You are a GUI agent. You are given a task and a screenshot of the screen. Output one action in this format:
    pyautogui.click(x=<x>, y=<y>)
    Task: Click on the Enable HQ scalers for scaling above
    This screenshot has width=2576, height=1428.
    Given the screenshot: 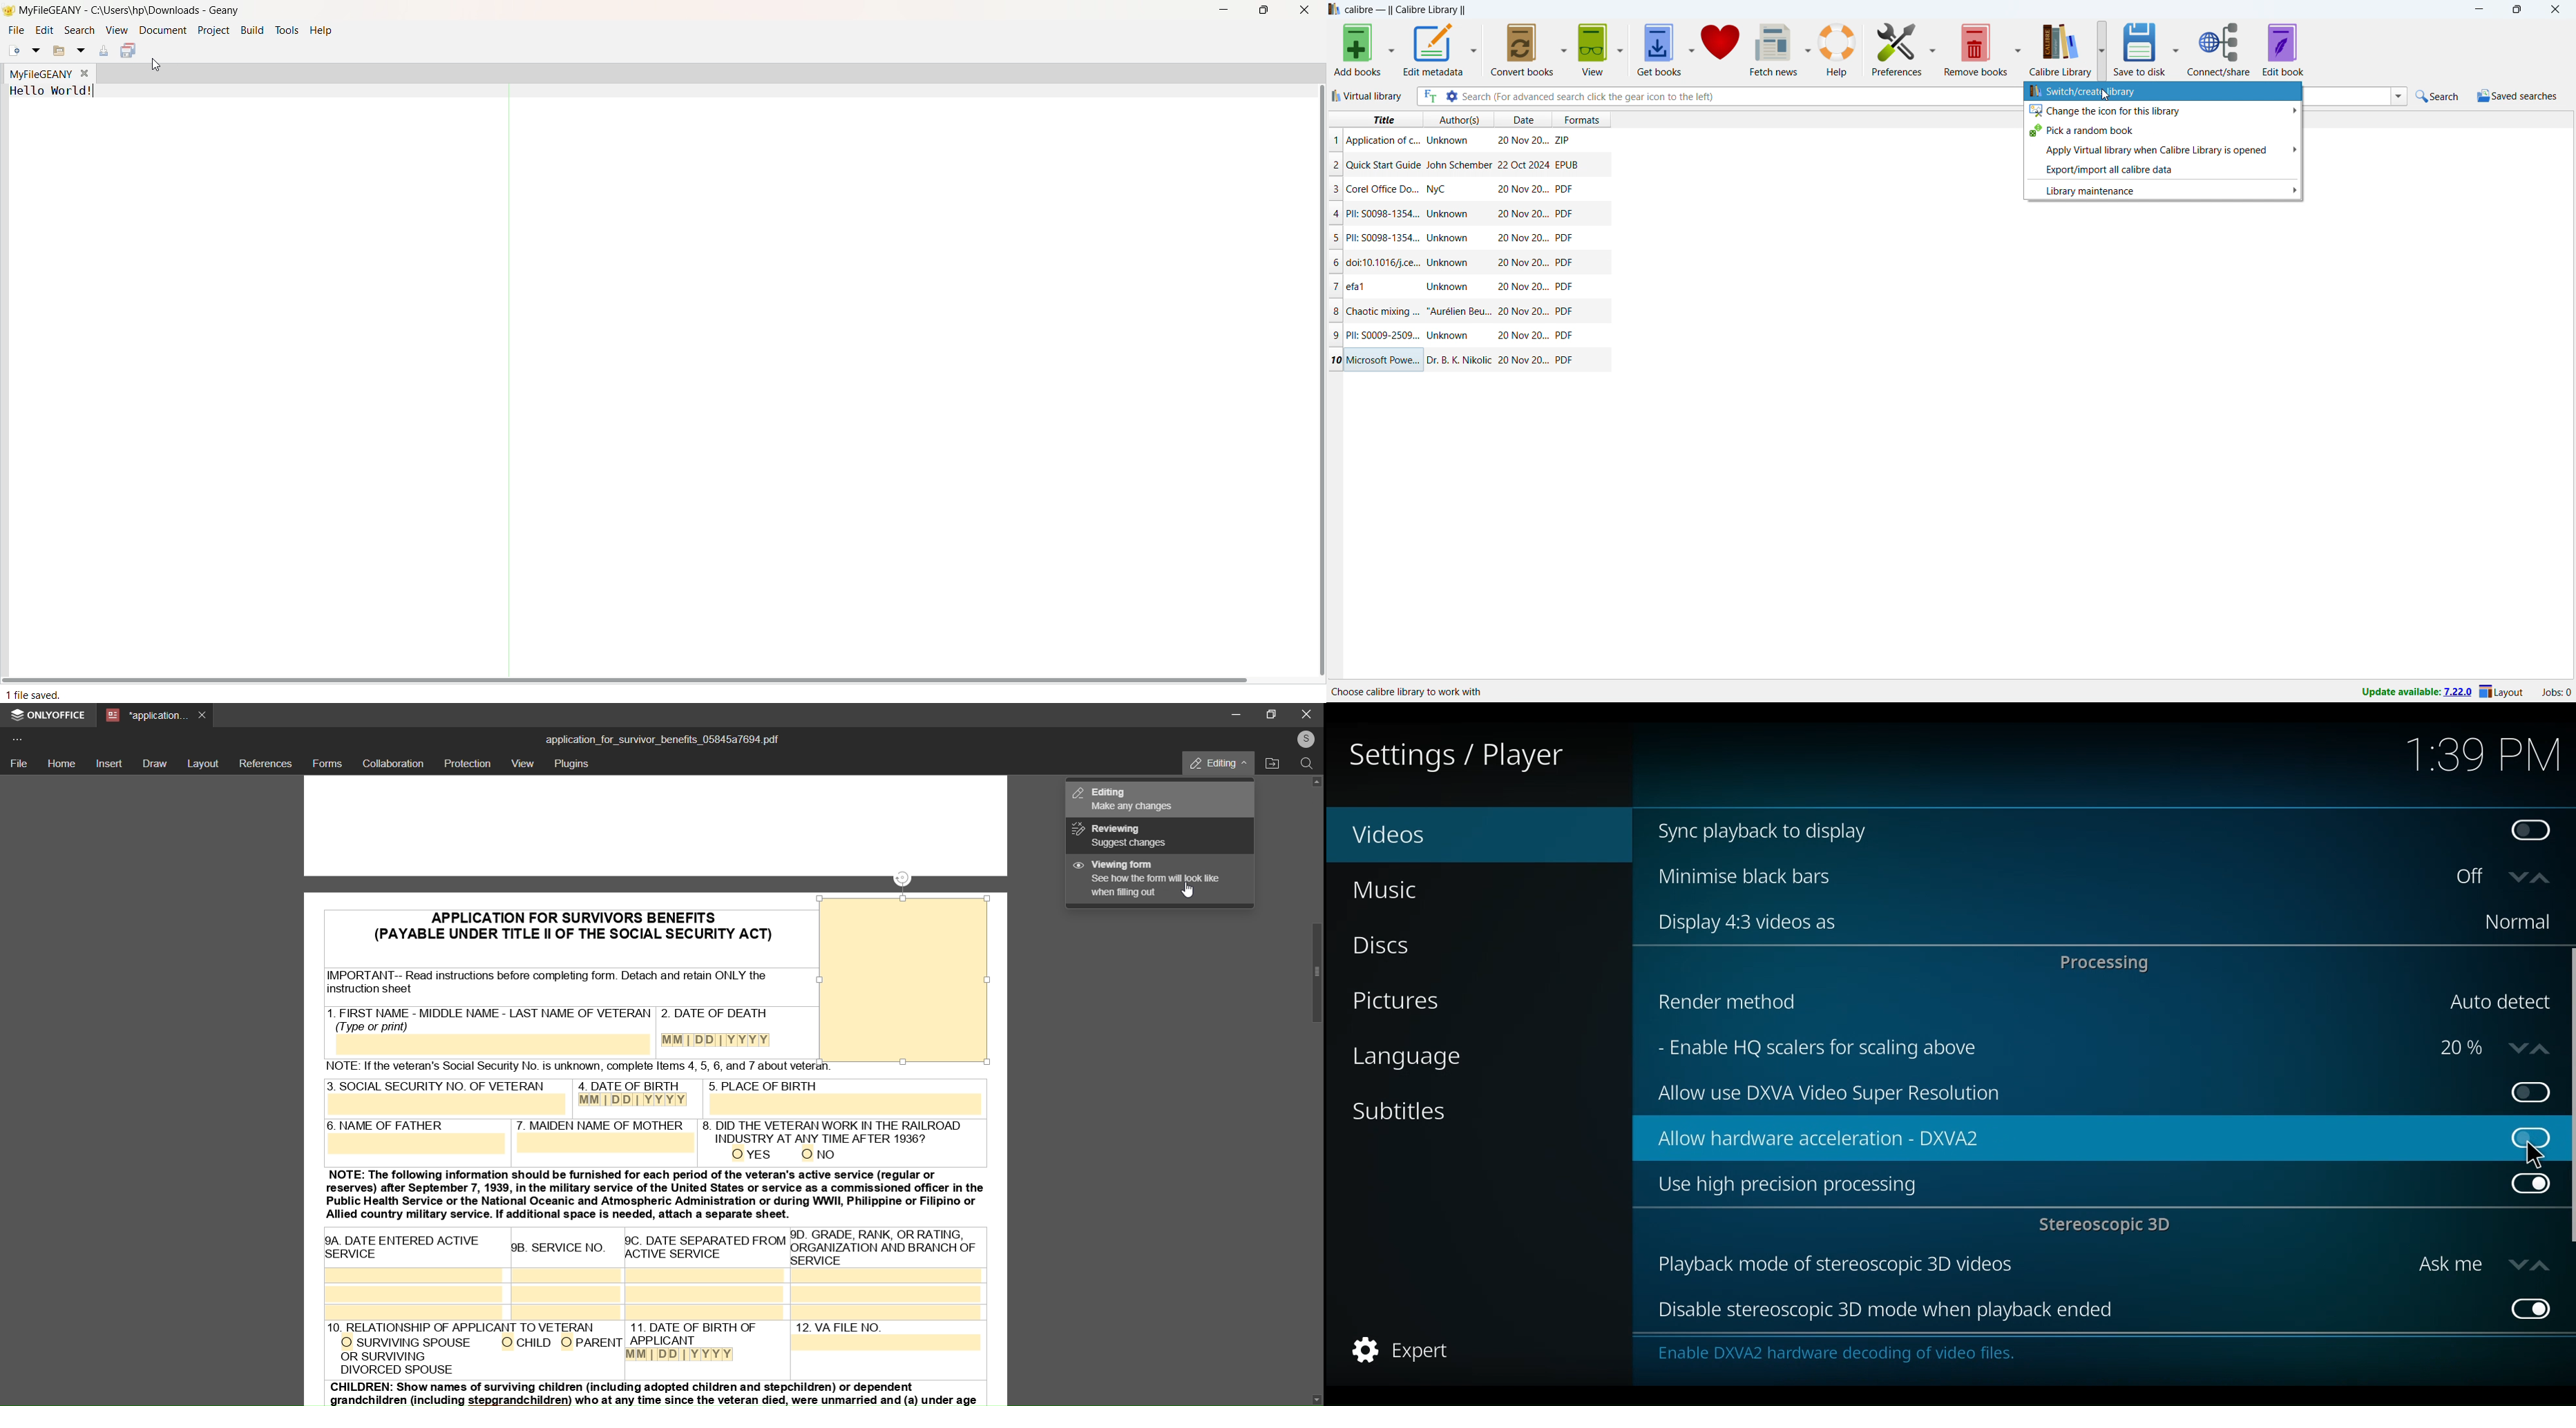 What is the action you would take?
    pyautogui.click(x=2035, y=1050)
    